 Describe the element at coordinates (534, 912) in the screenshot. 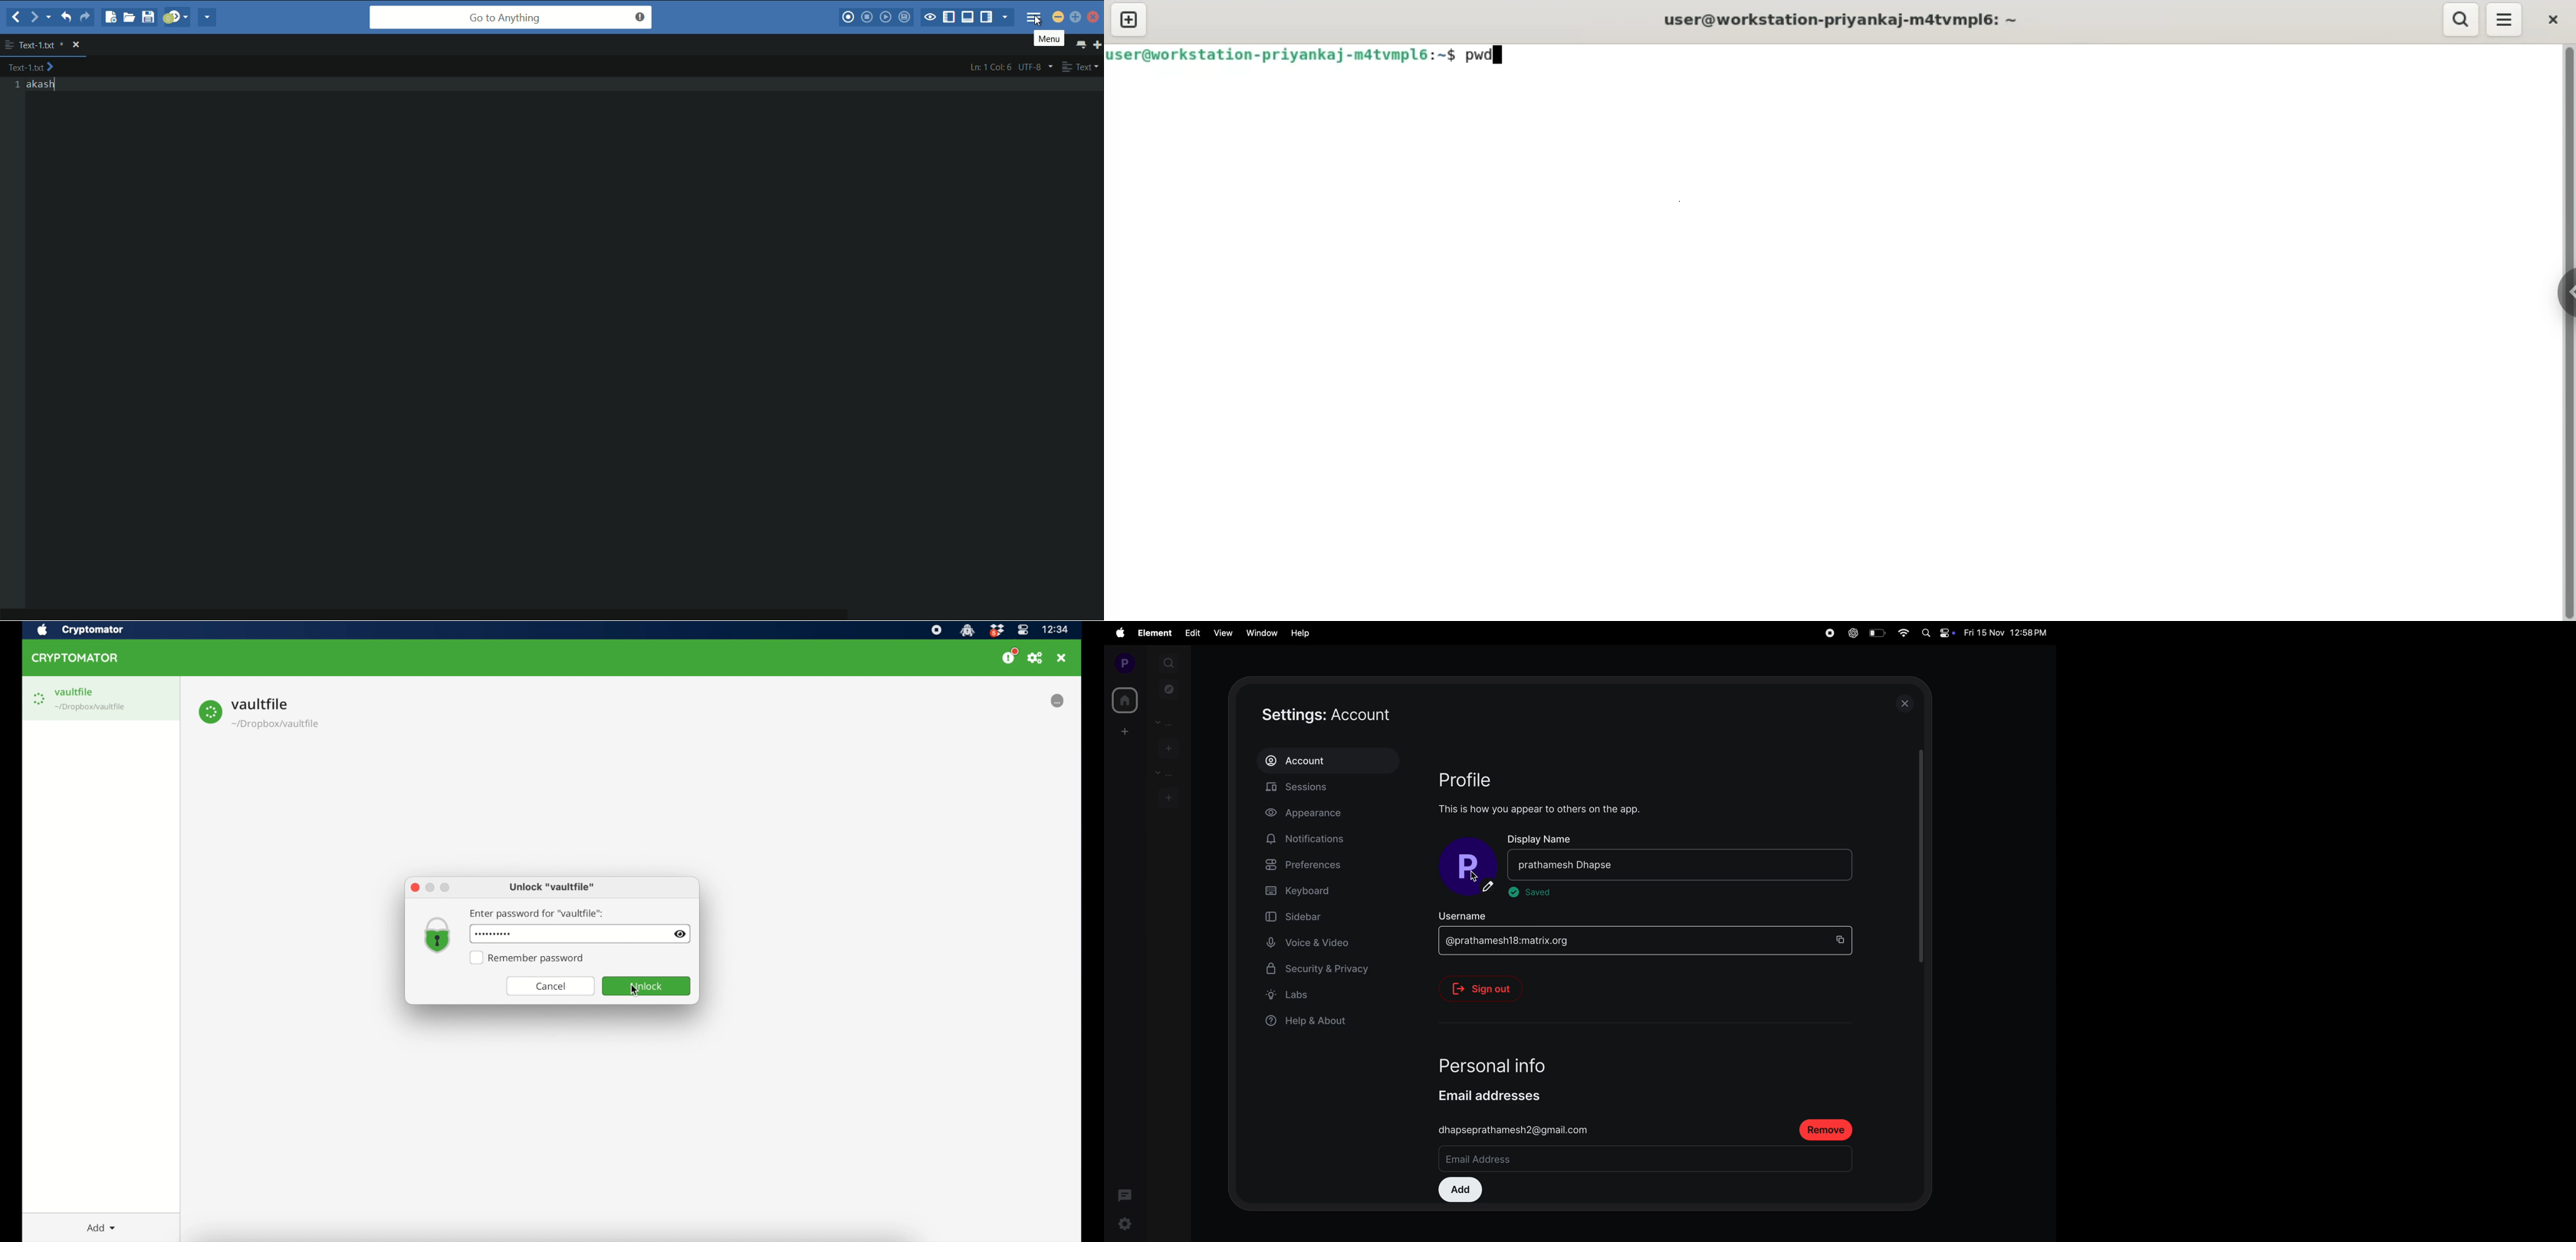

I see `enter password for "vaultfile"` at that location.